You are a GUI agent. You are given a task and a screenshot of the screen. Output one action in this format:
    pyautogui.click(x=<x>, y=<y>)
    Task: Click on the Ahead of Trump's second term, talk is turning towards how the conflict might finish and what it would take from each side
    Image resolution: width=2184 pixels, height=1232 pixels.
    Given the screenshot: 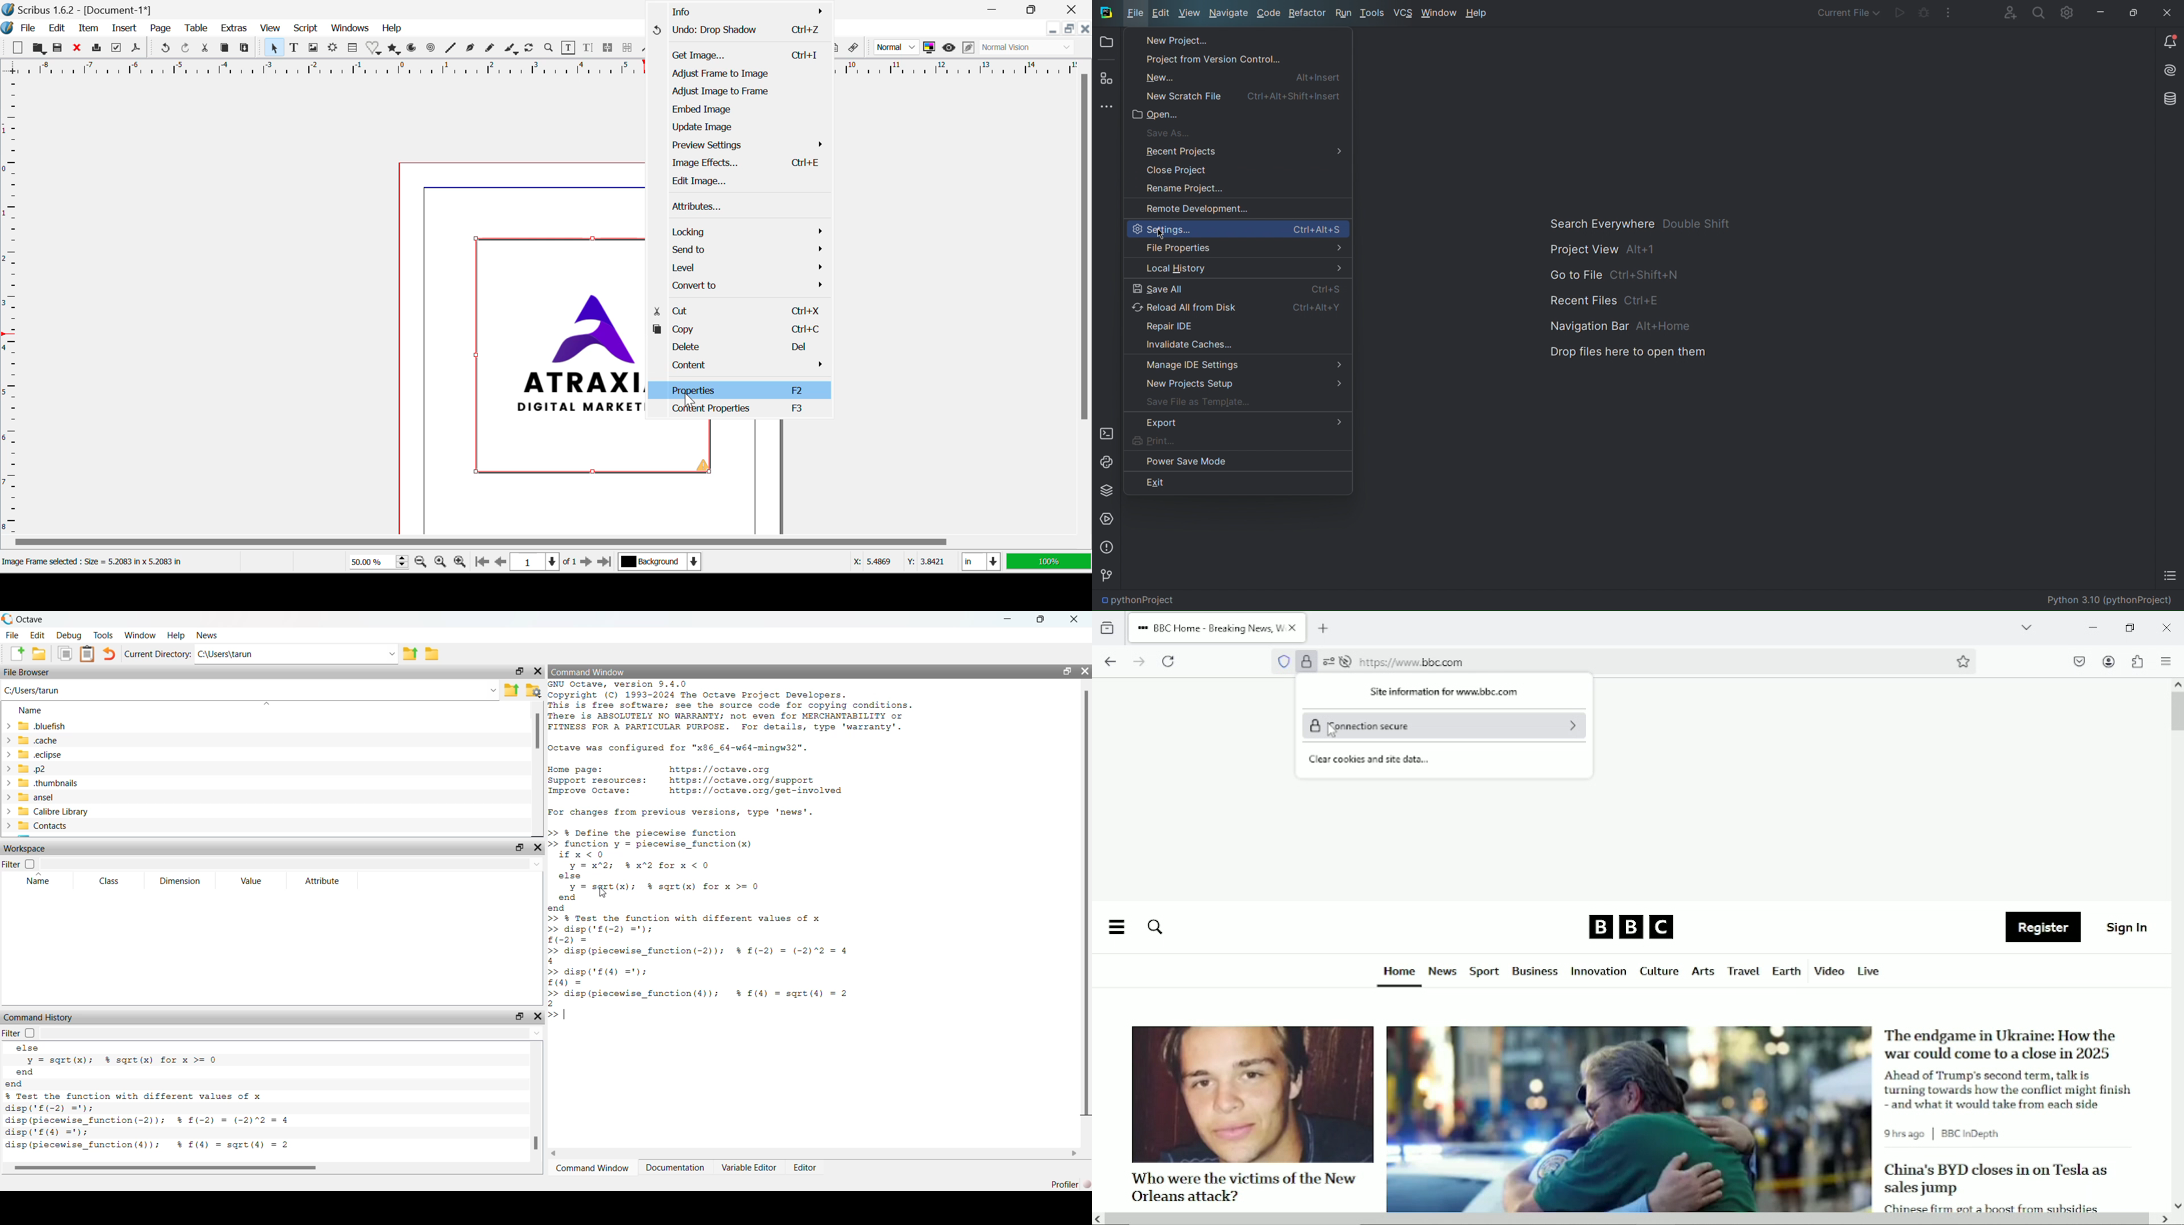 What is the action you would take?
    pyautogui.click(x=2011, y=1089)
    